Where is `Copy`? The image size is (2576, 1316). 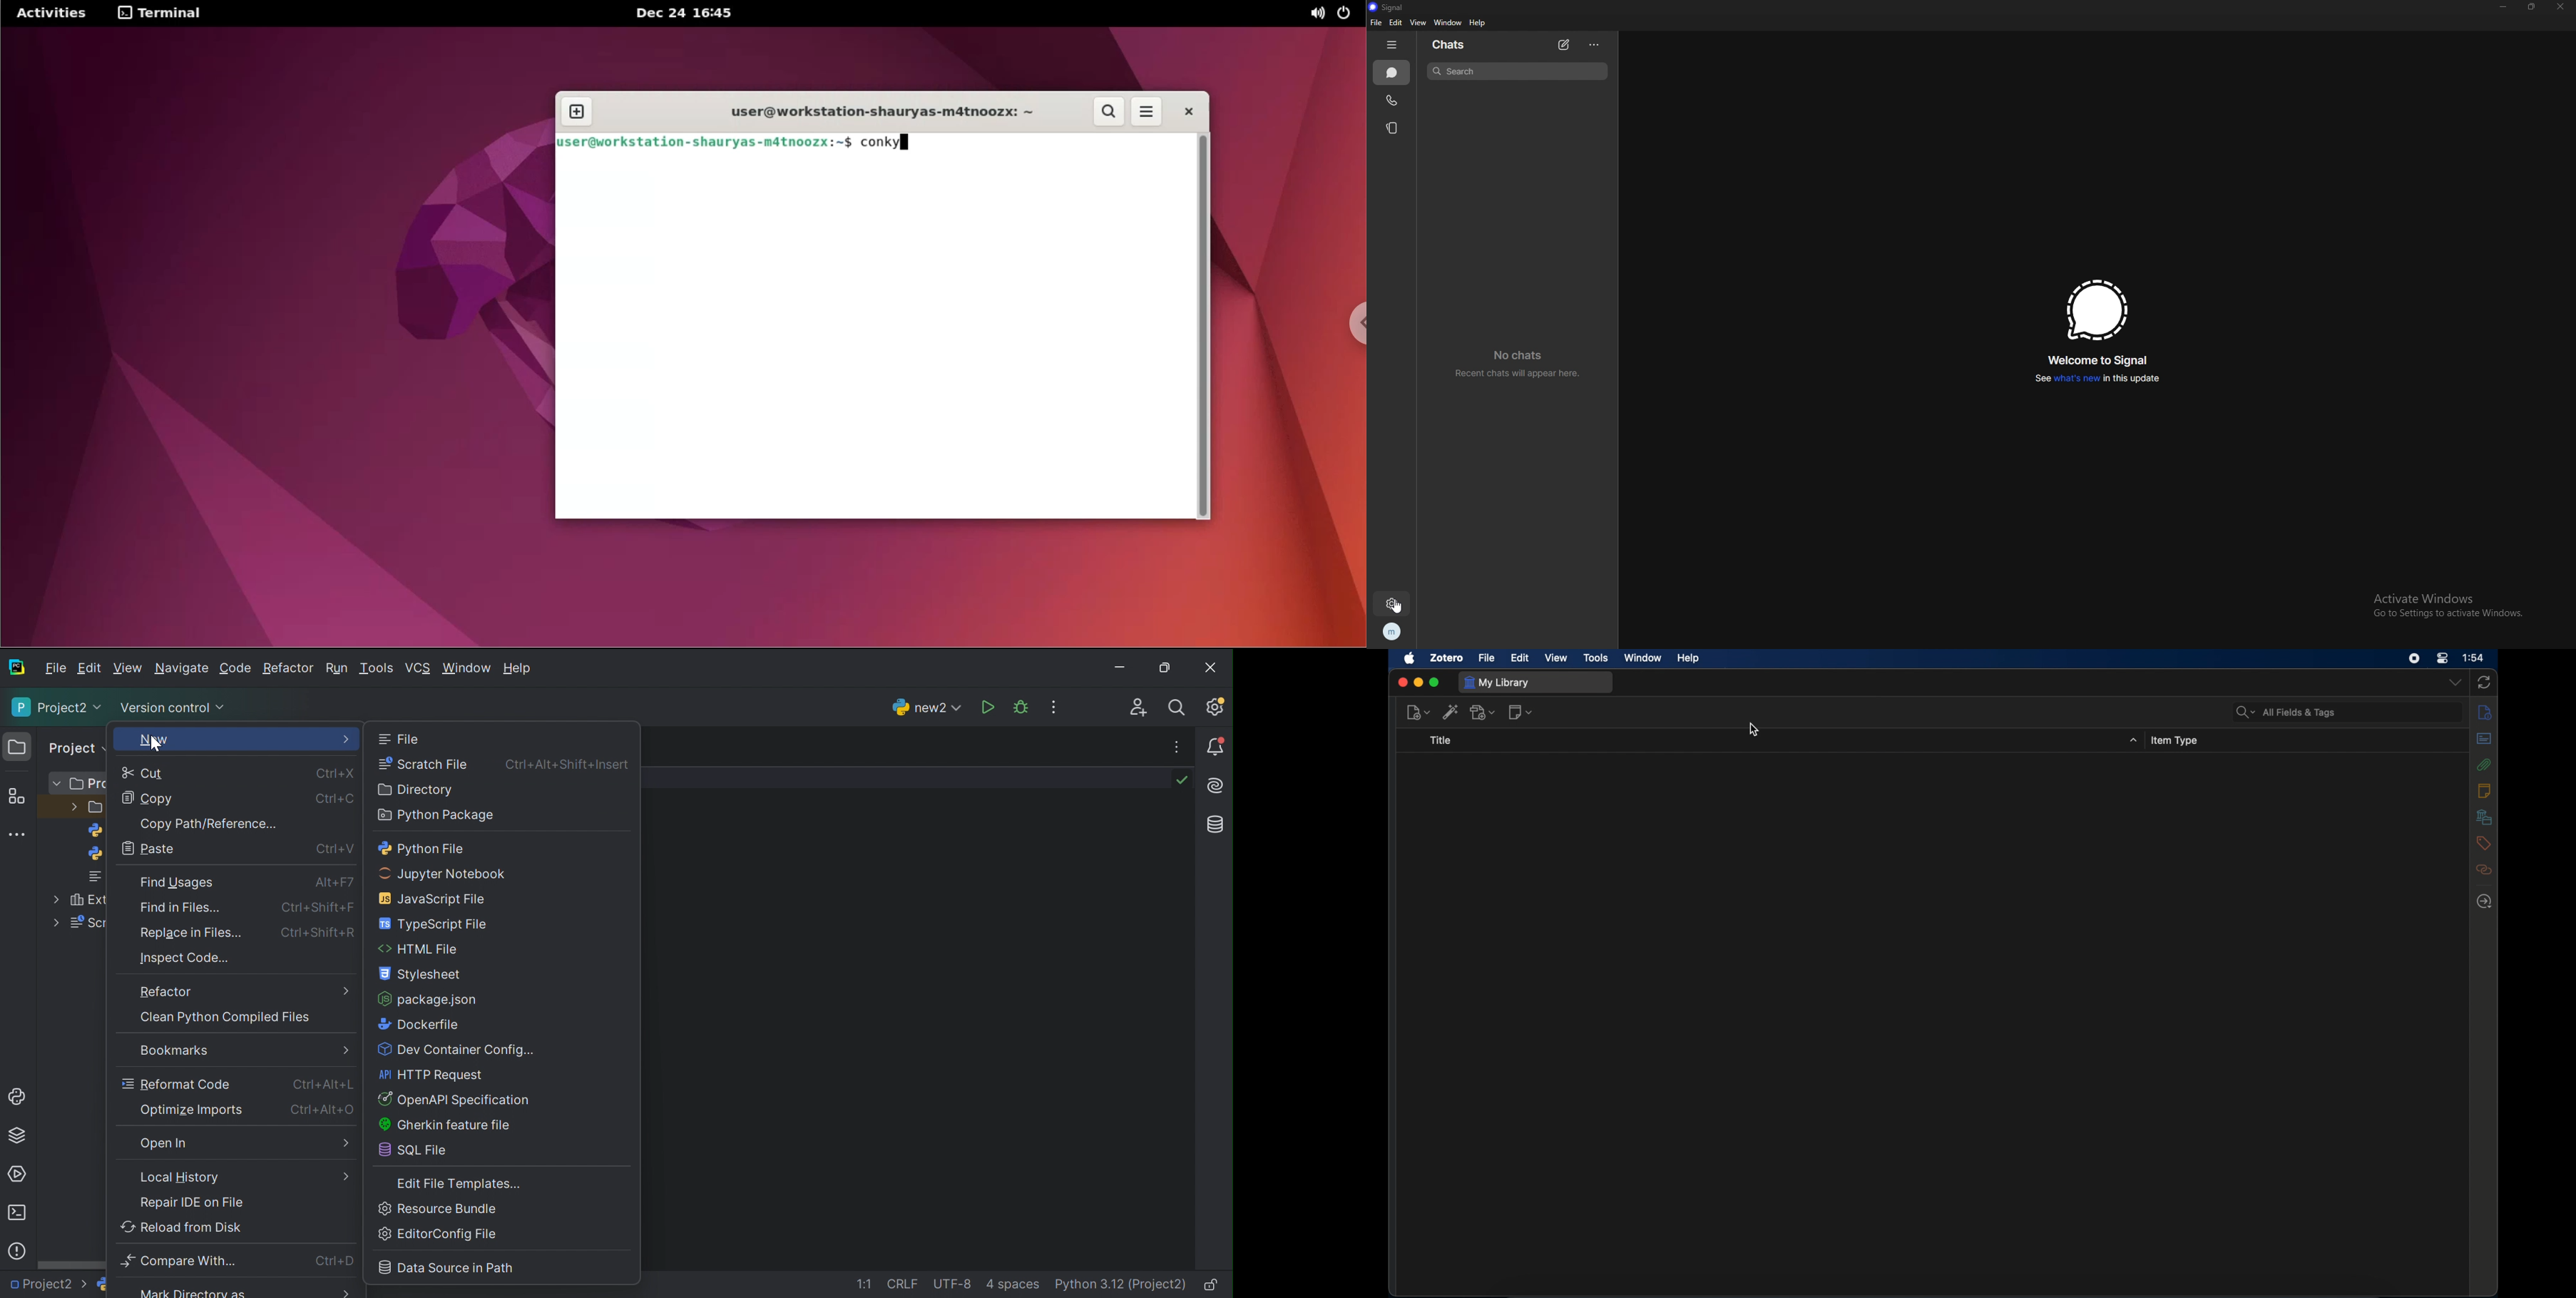 Copy is located at coordinates (149, 800).